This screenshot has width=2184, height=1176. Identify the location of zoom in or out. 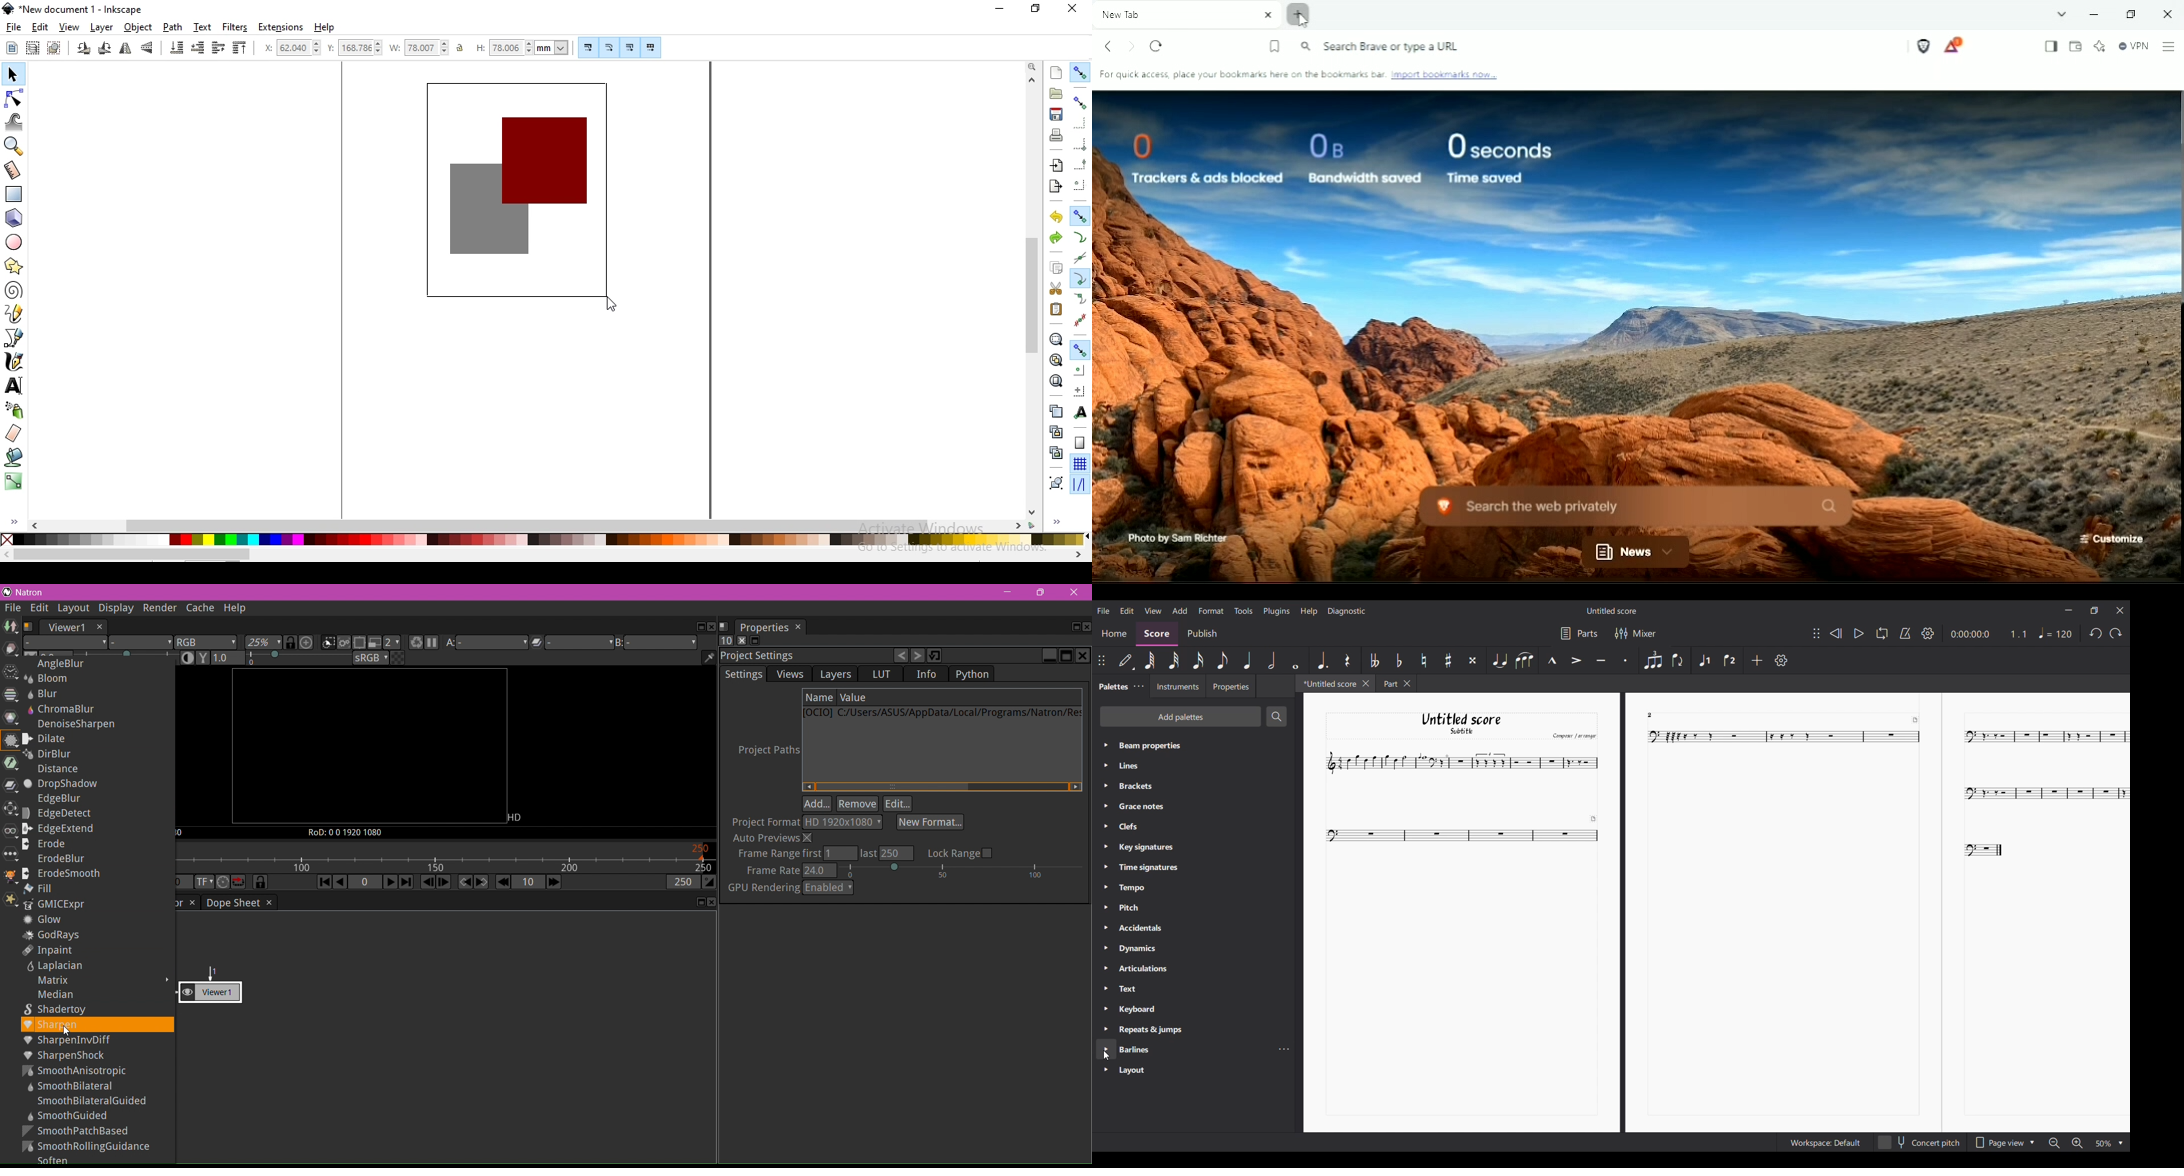
(12, 146).